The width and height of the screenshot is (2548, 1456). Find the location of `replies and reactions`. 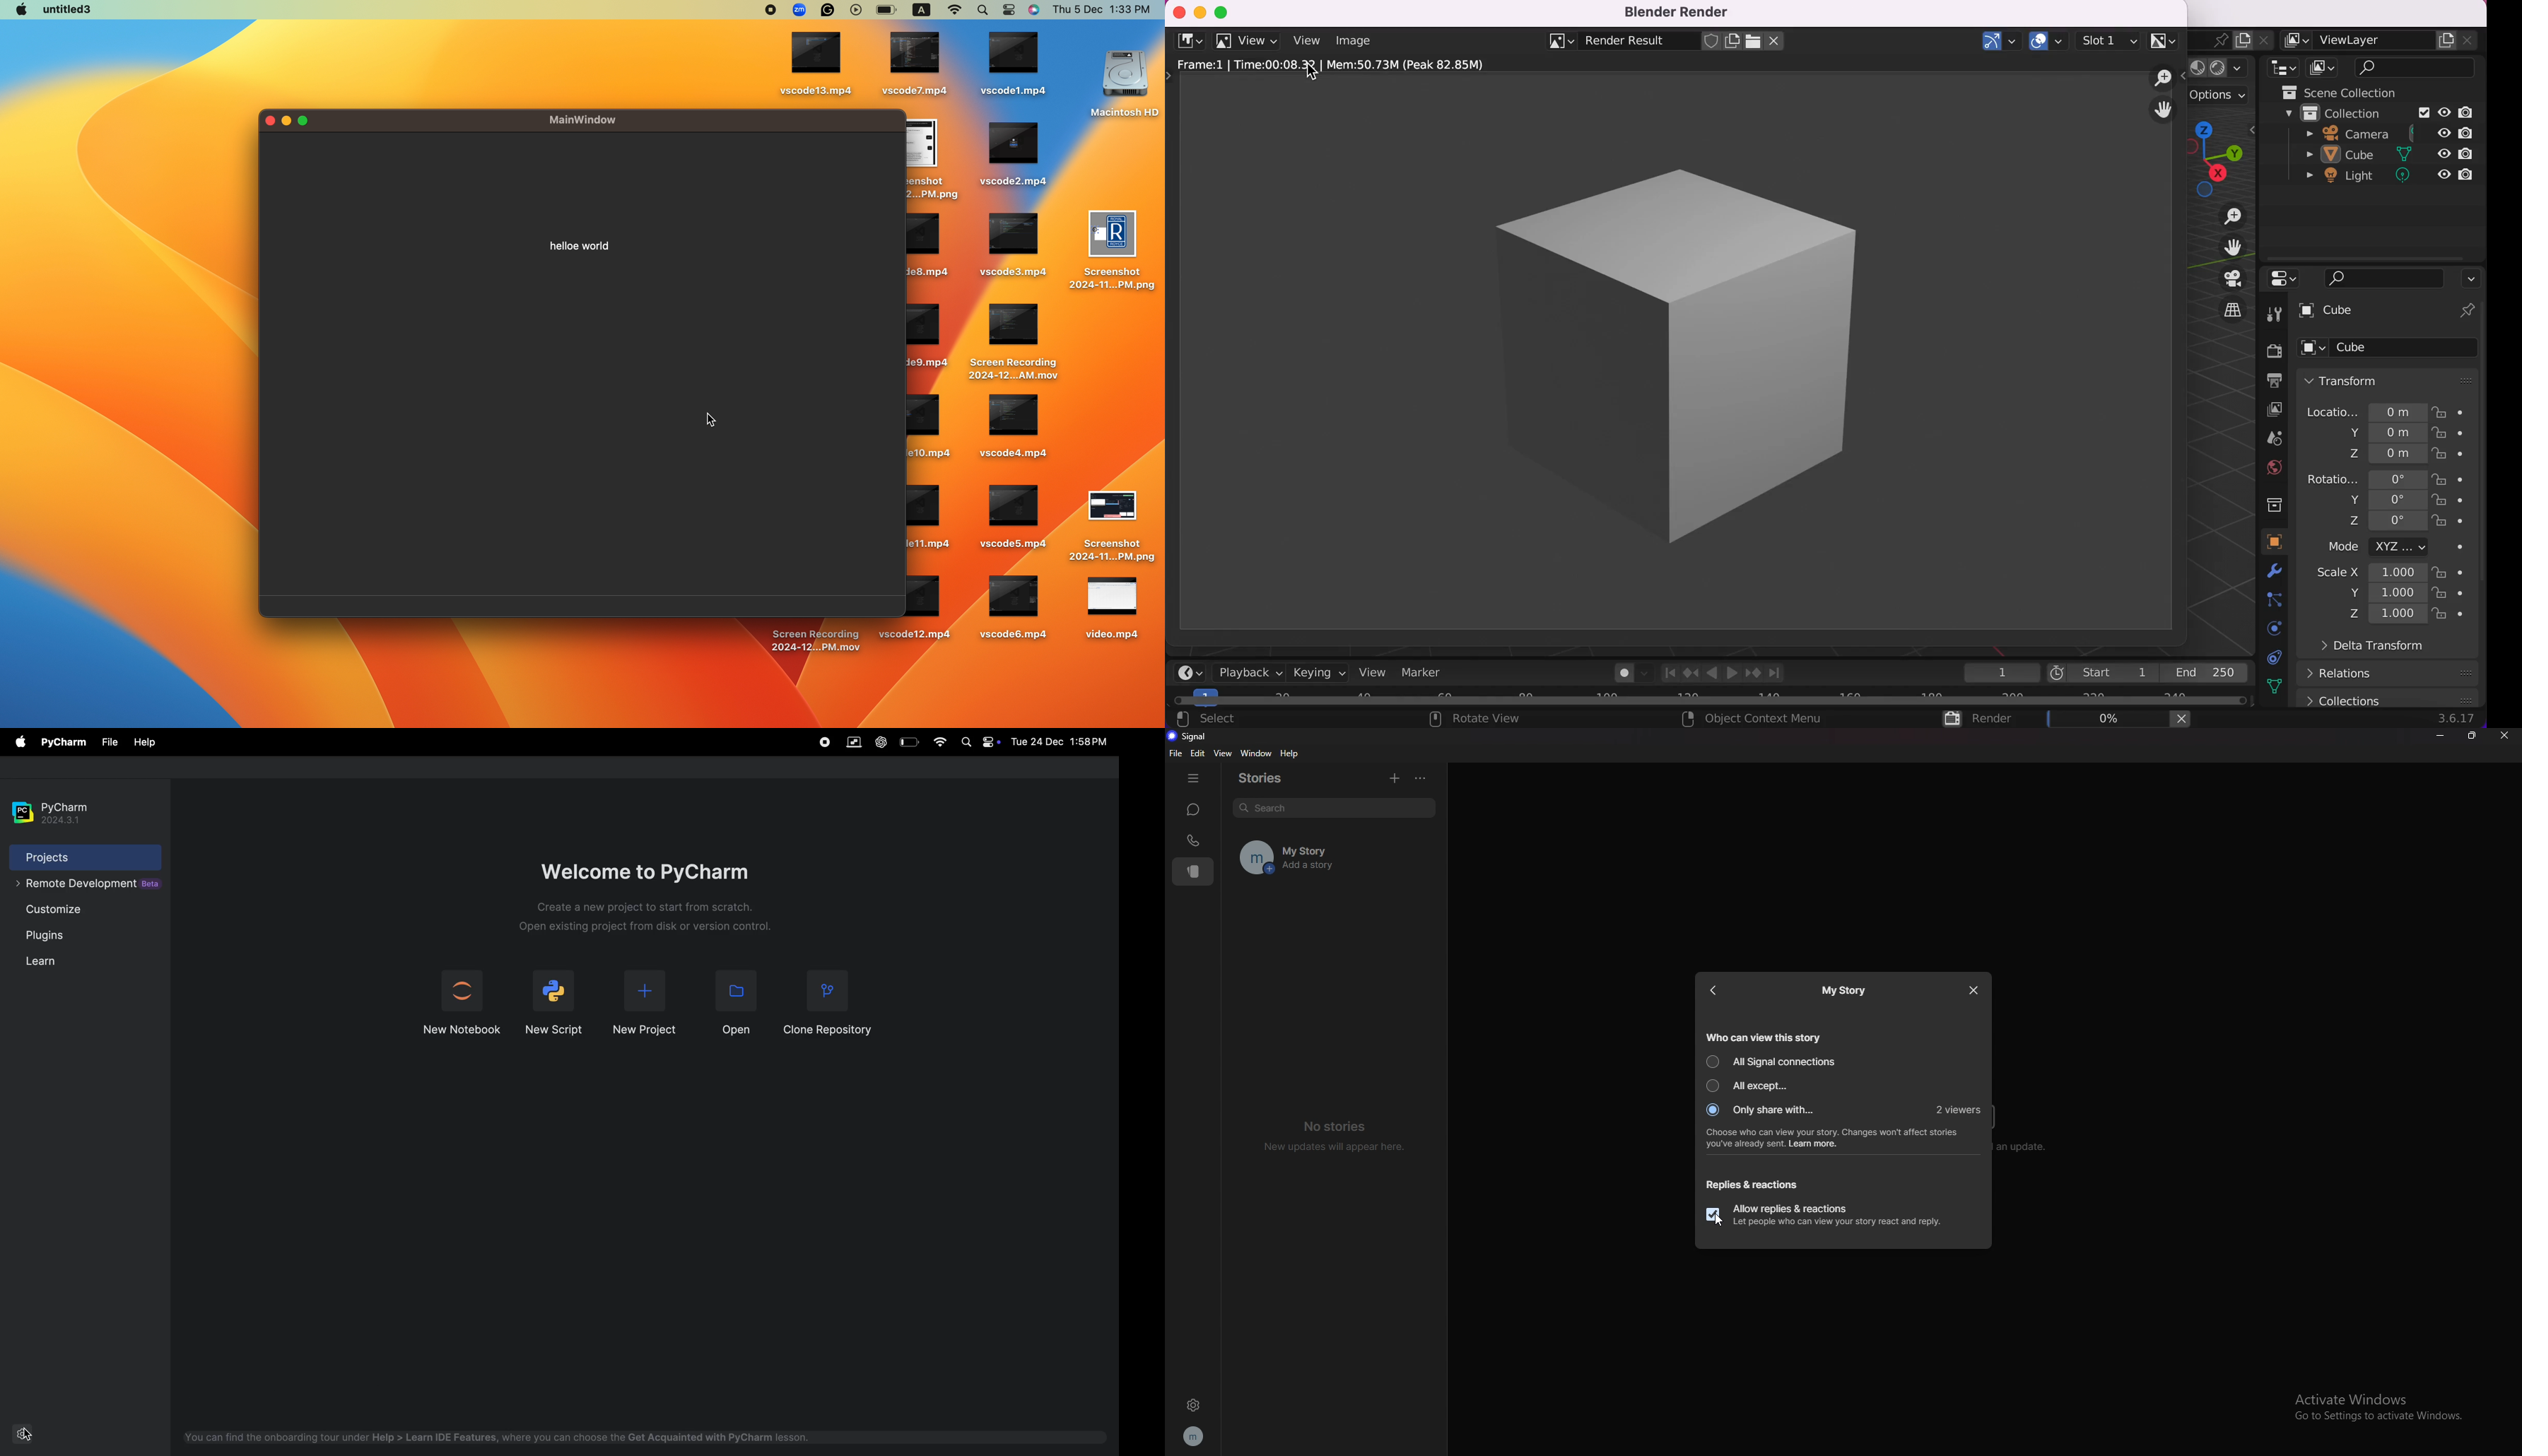

replies and reactions is located at coordinates (1751, 1185).